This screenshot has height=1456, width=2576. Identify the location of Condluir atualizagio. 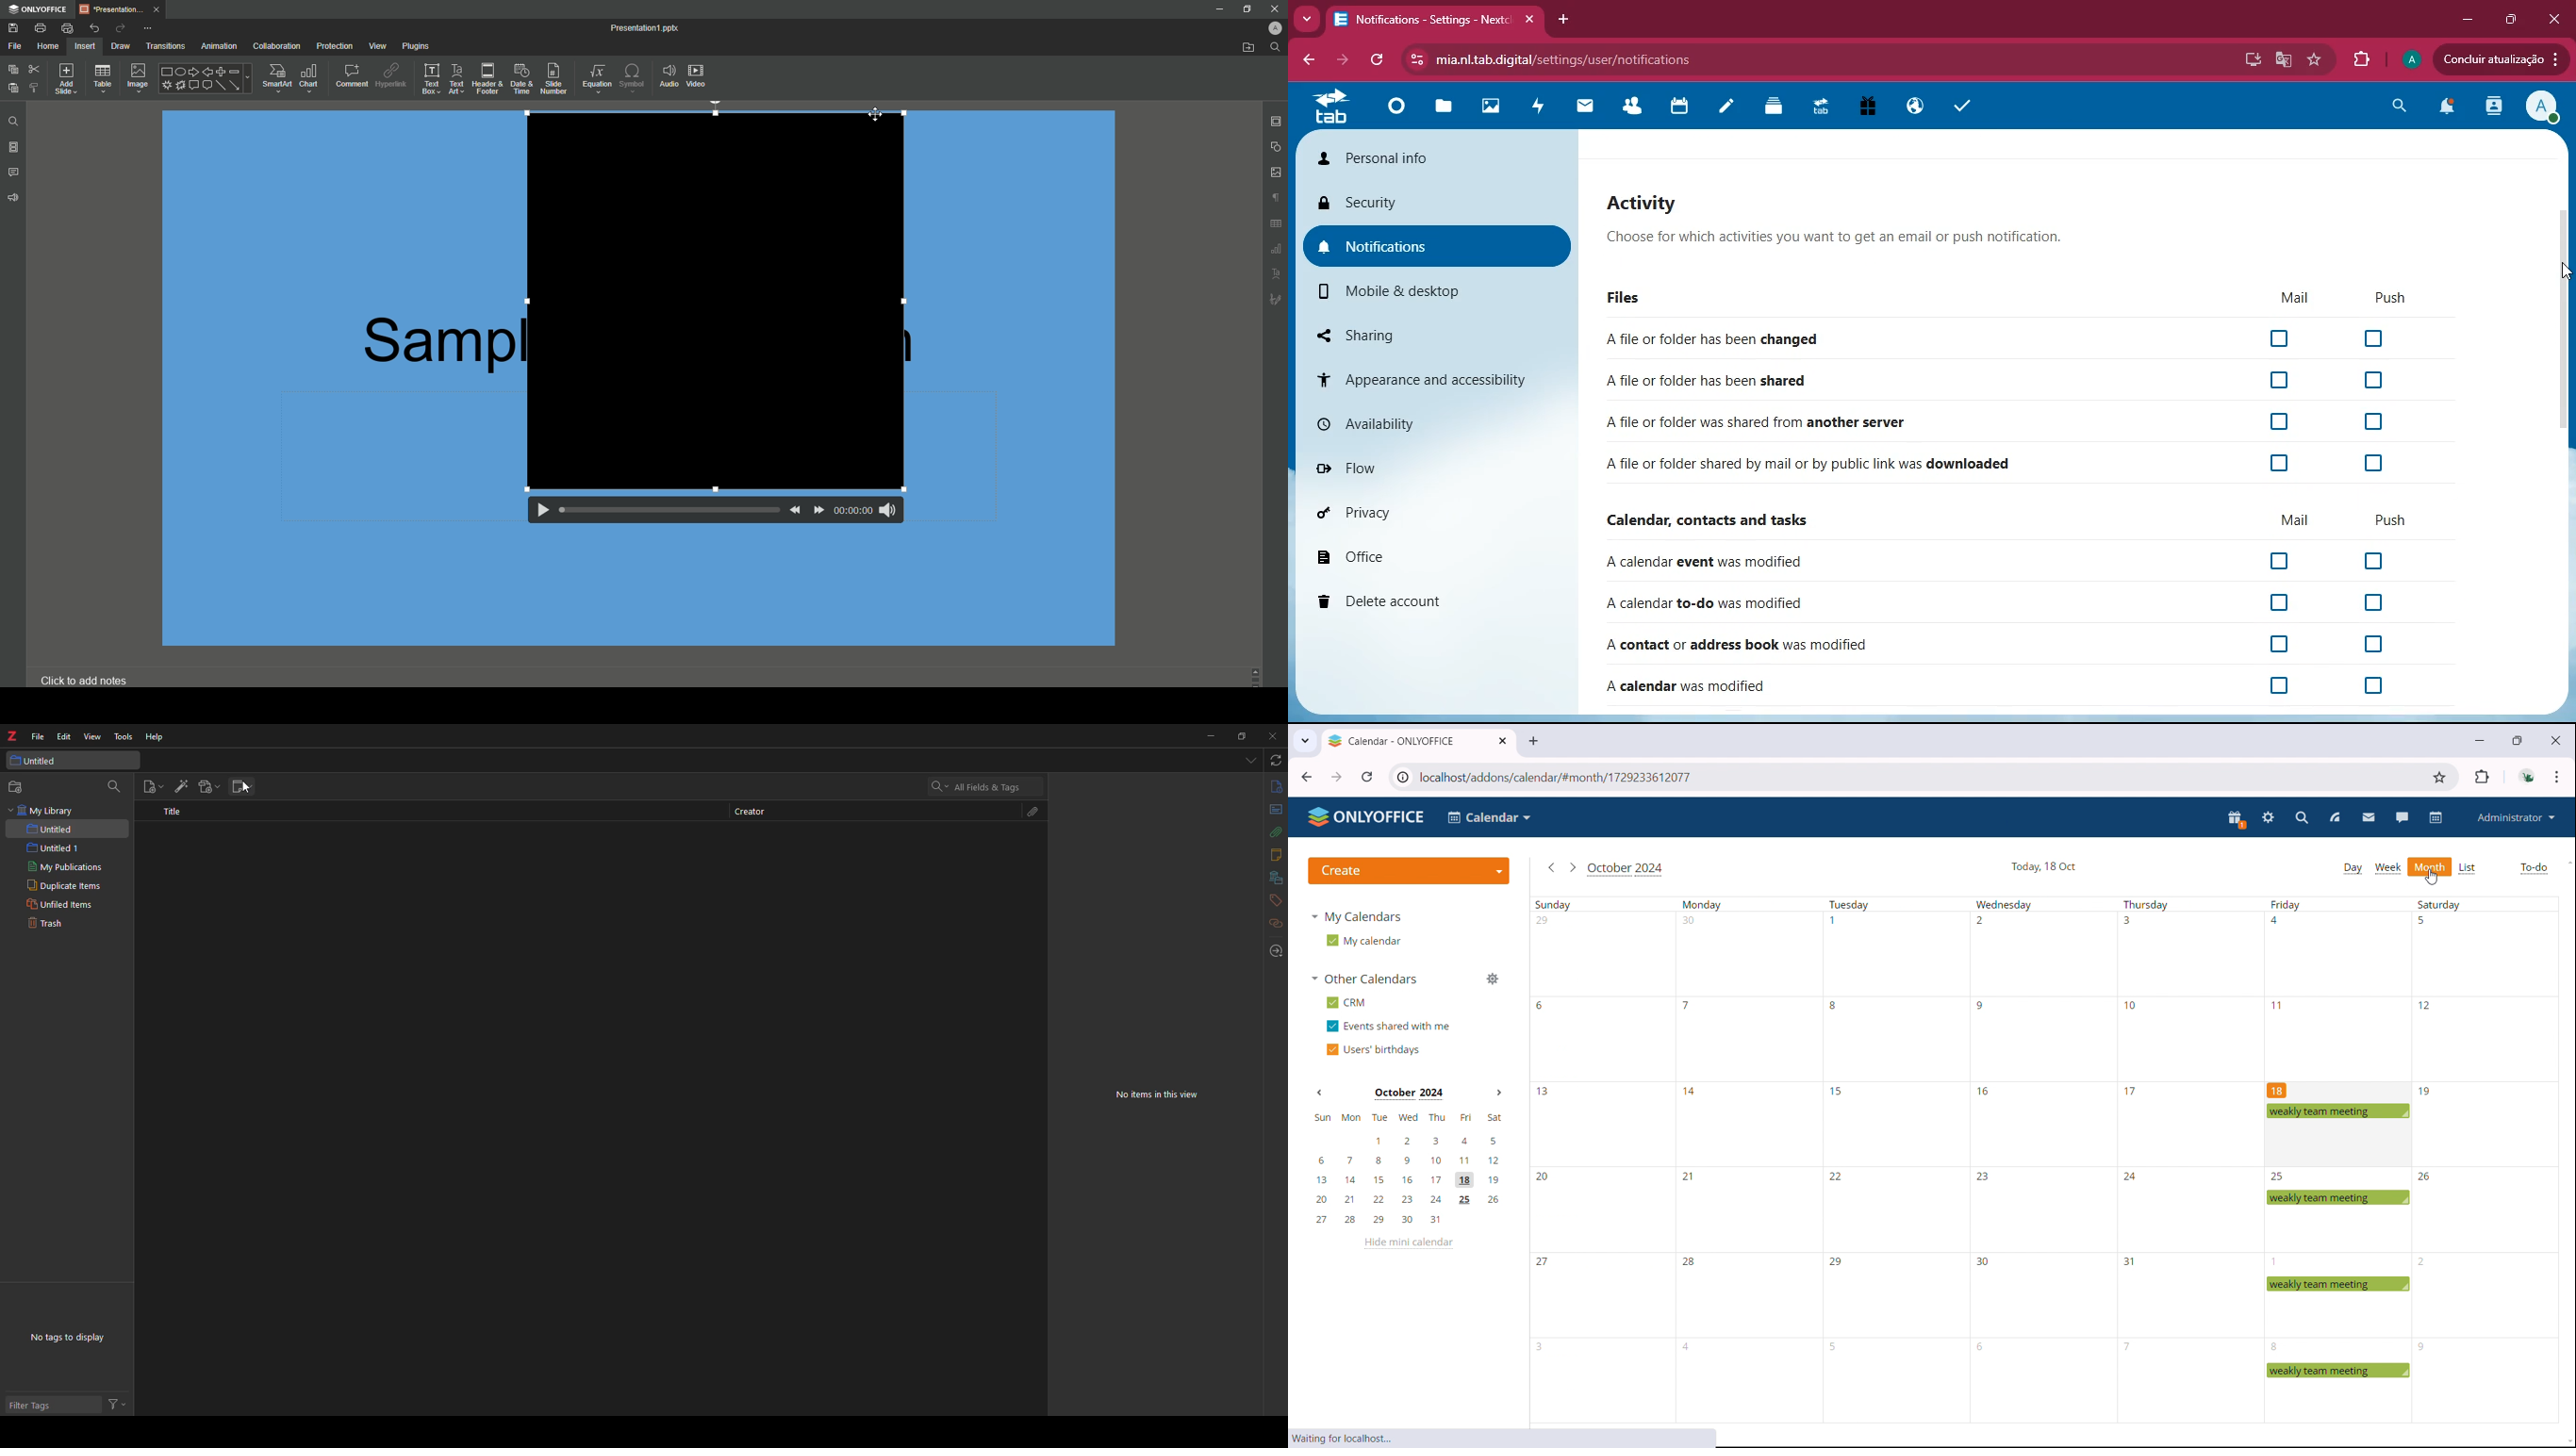
(2507, 61).